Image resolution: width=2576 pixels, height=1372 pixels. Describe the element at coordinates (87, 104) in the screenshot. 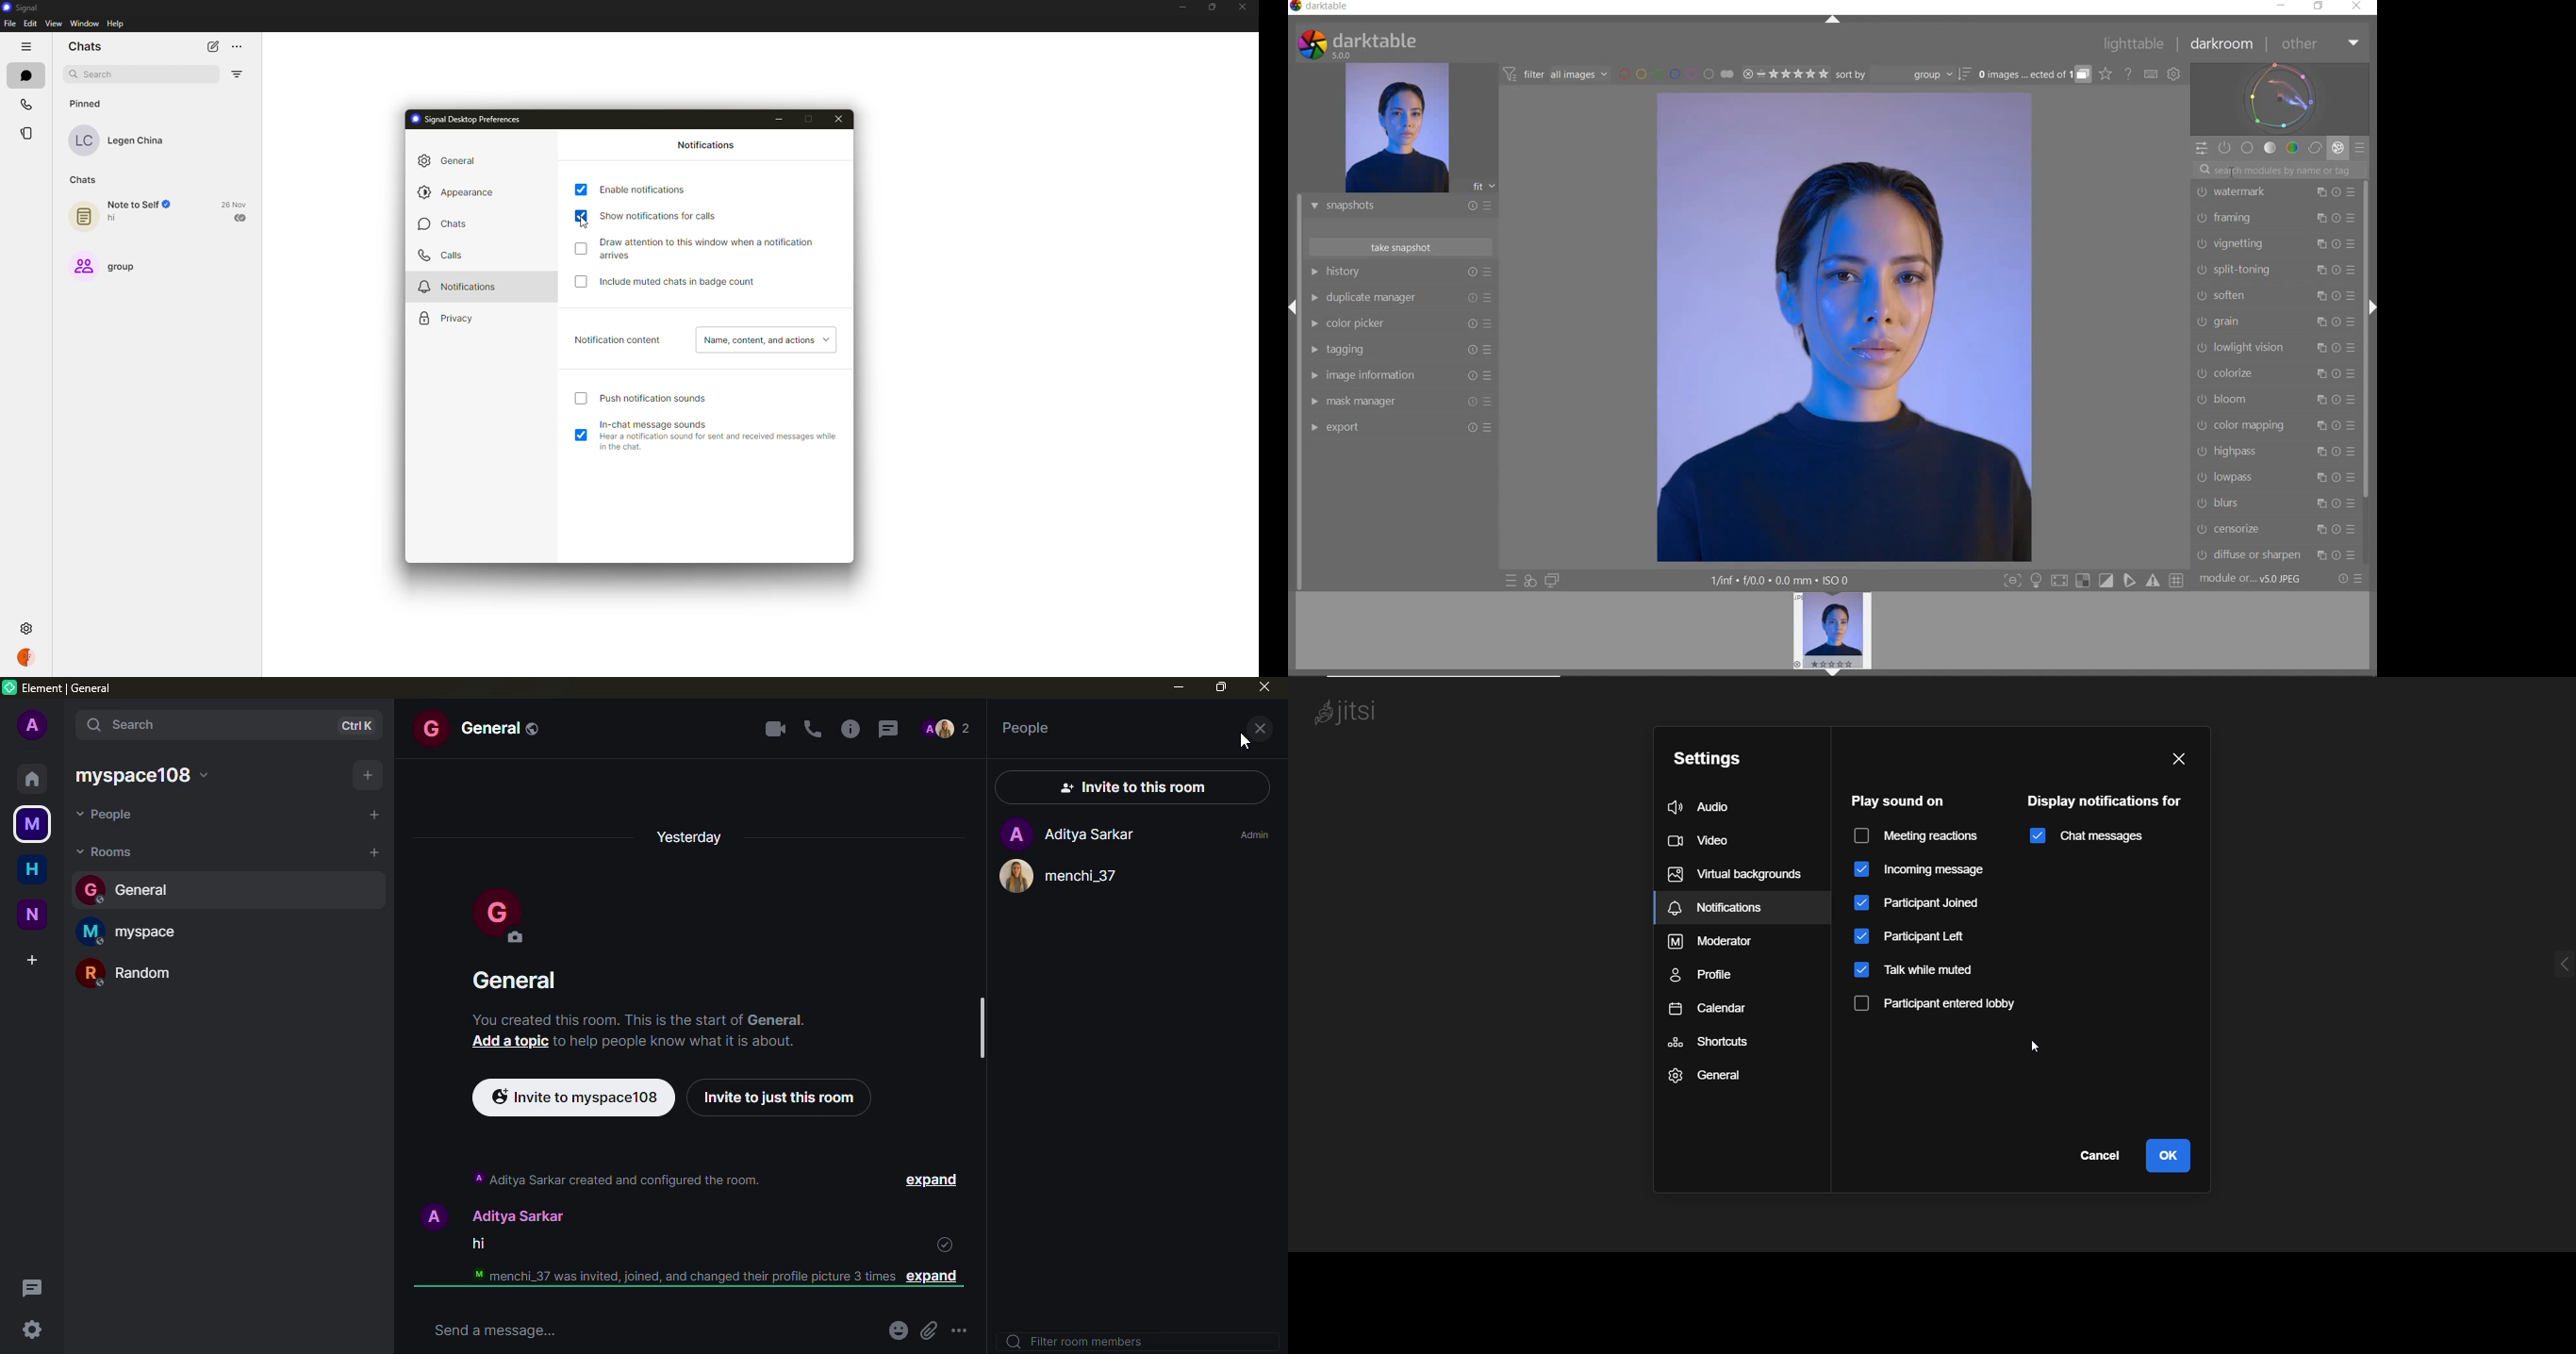

I see `pinned` at that location.